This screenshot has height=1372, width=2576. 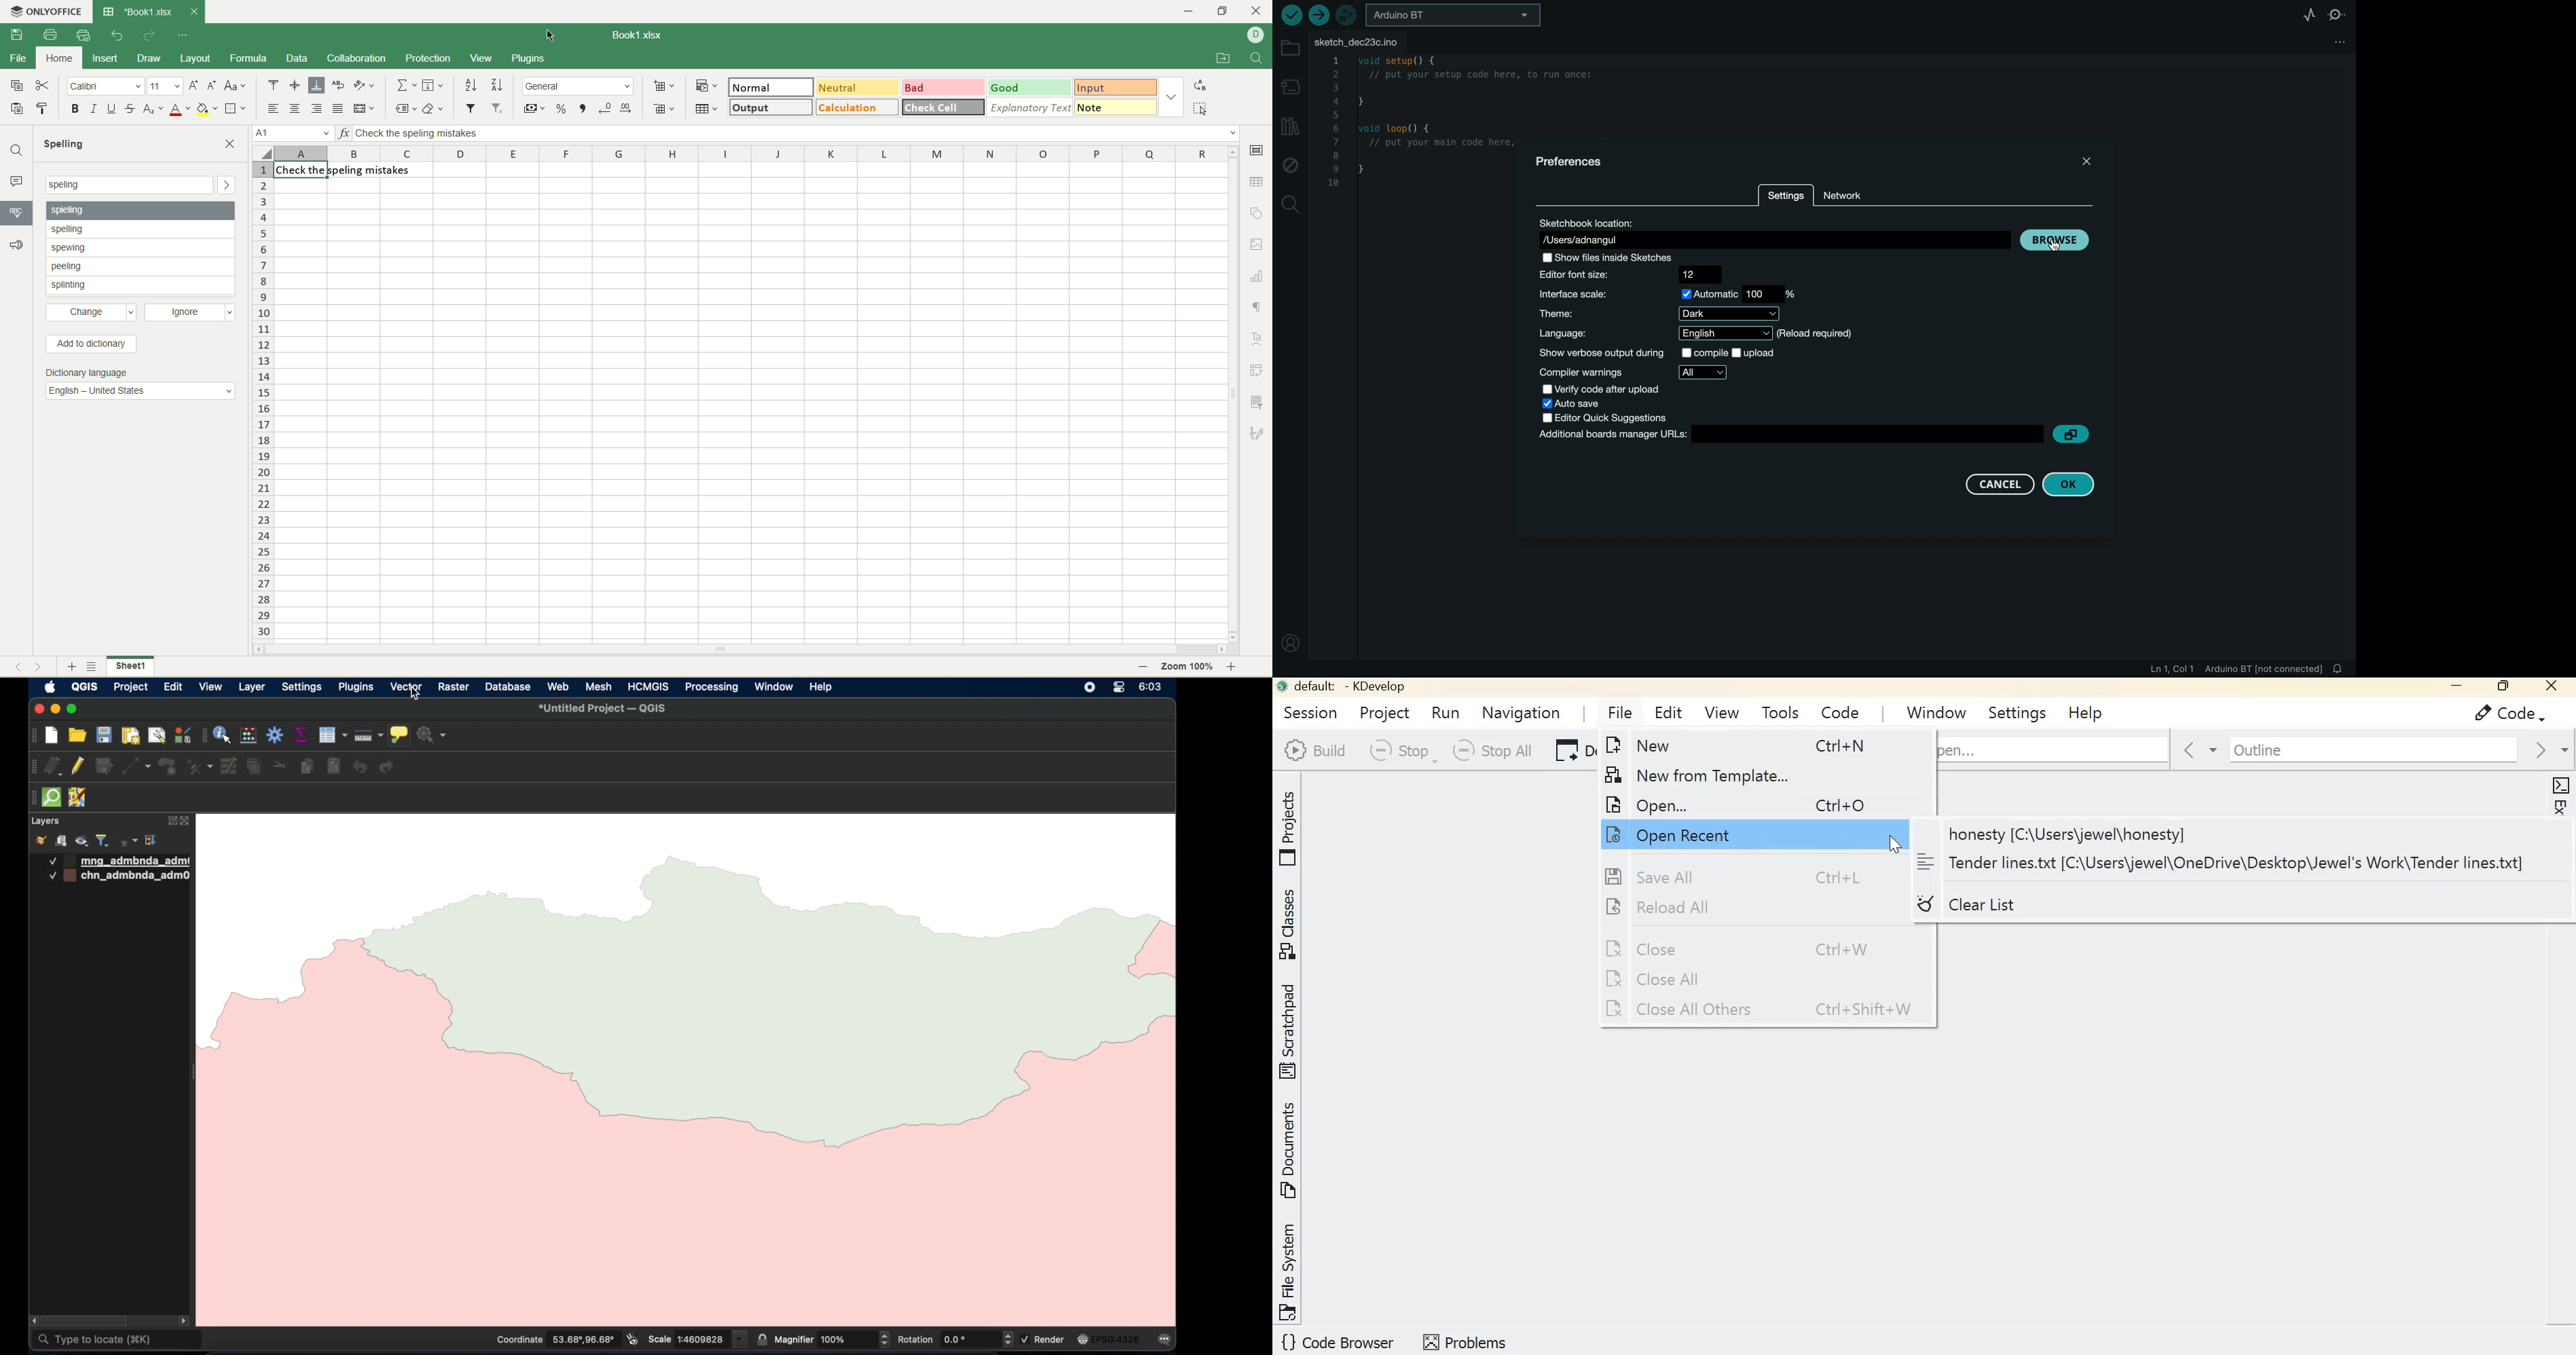 What do you see at coordinates (54, 767) in the screenshot?
I see `current edits` at bounding box center [54, 767].